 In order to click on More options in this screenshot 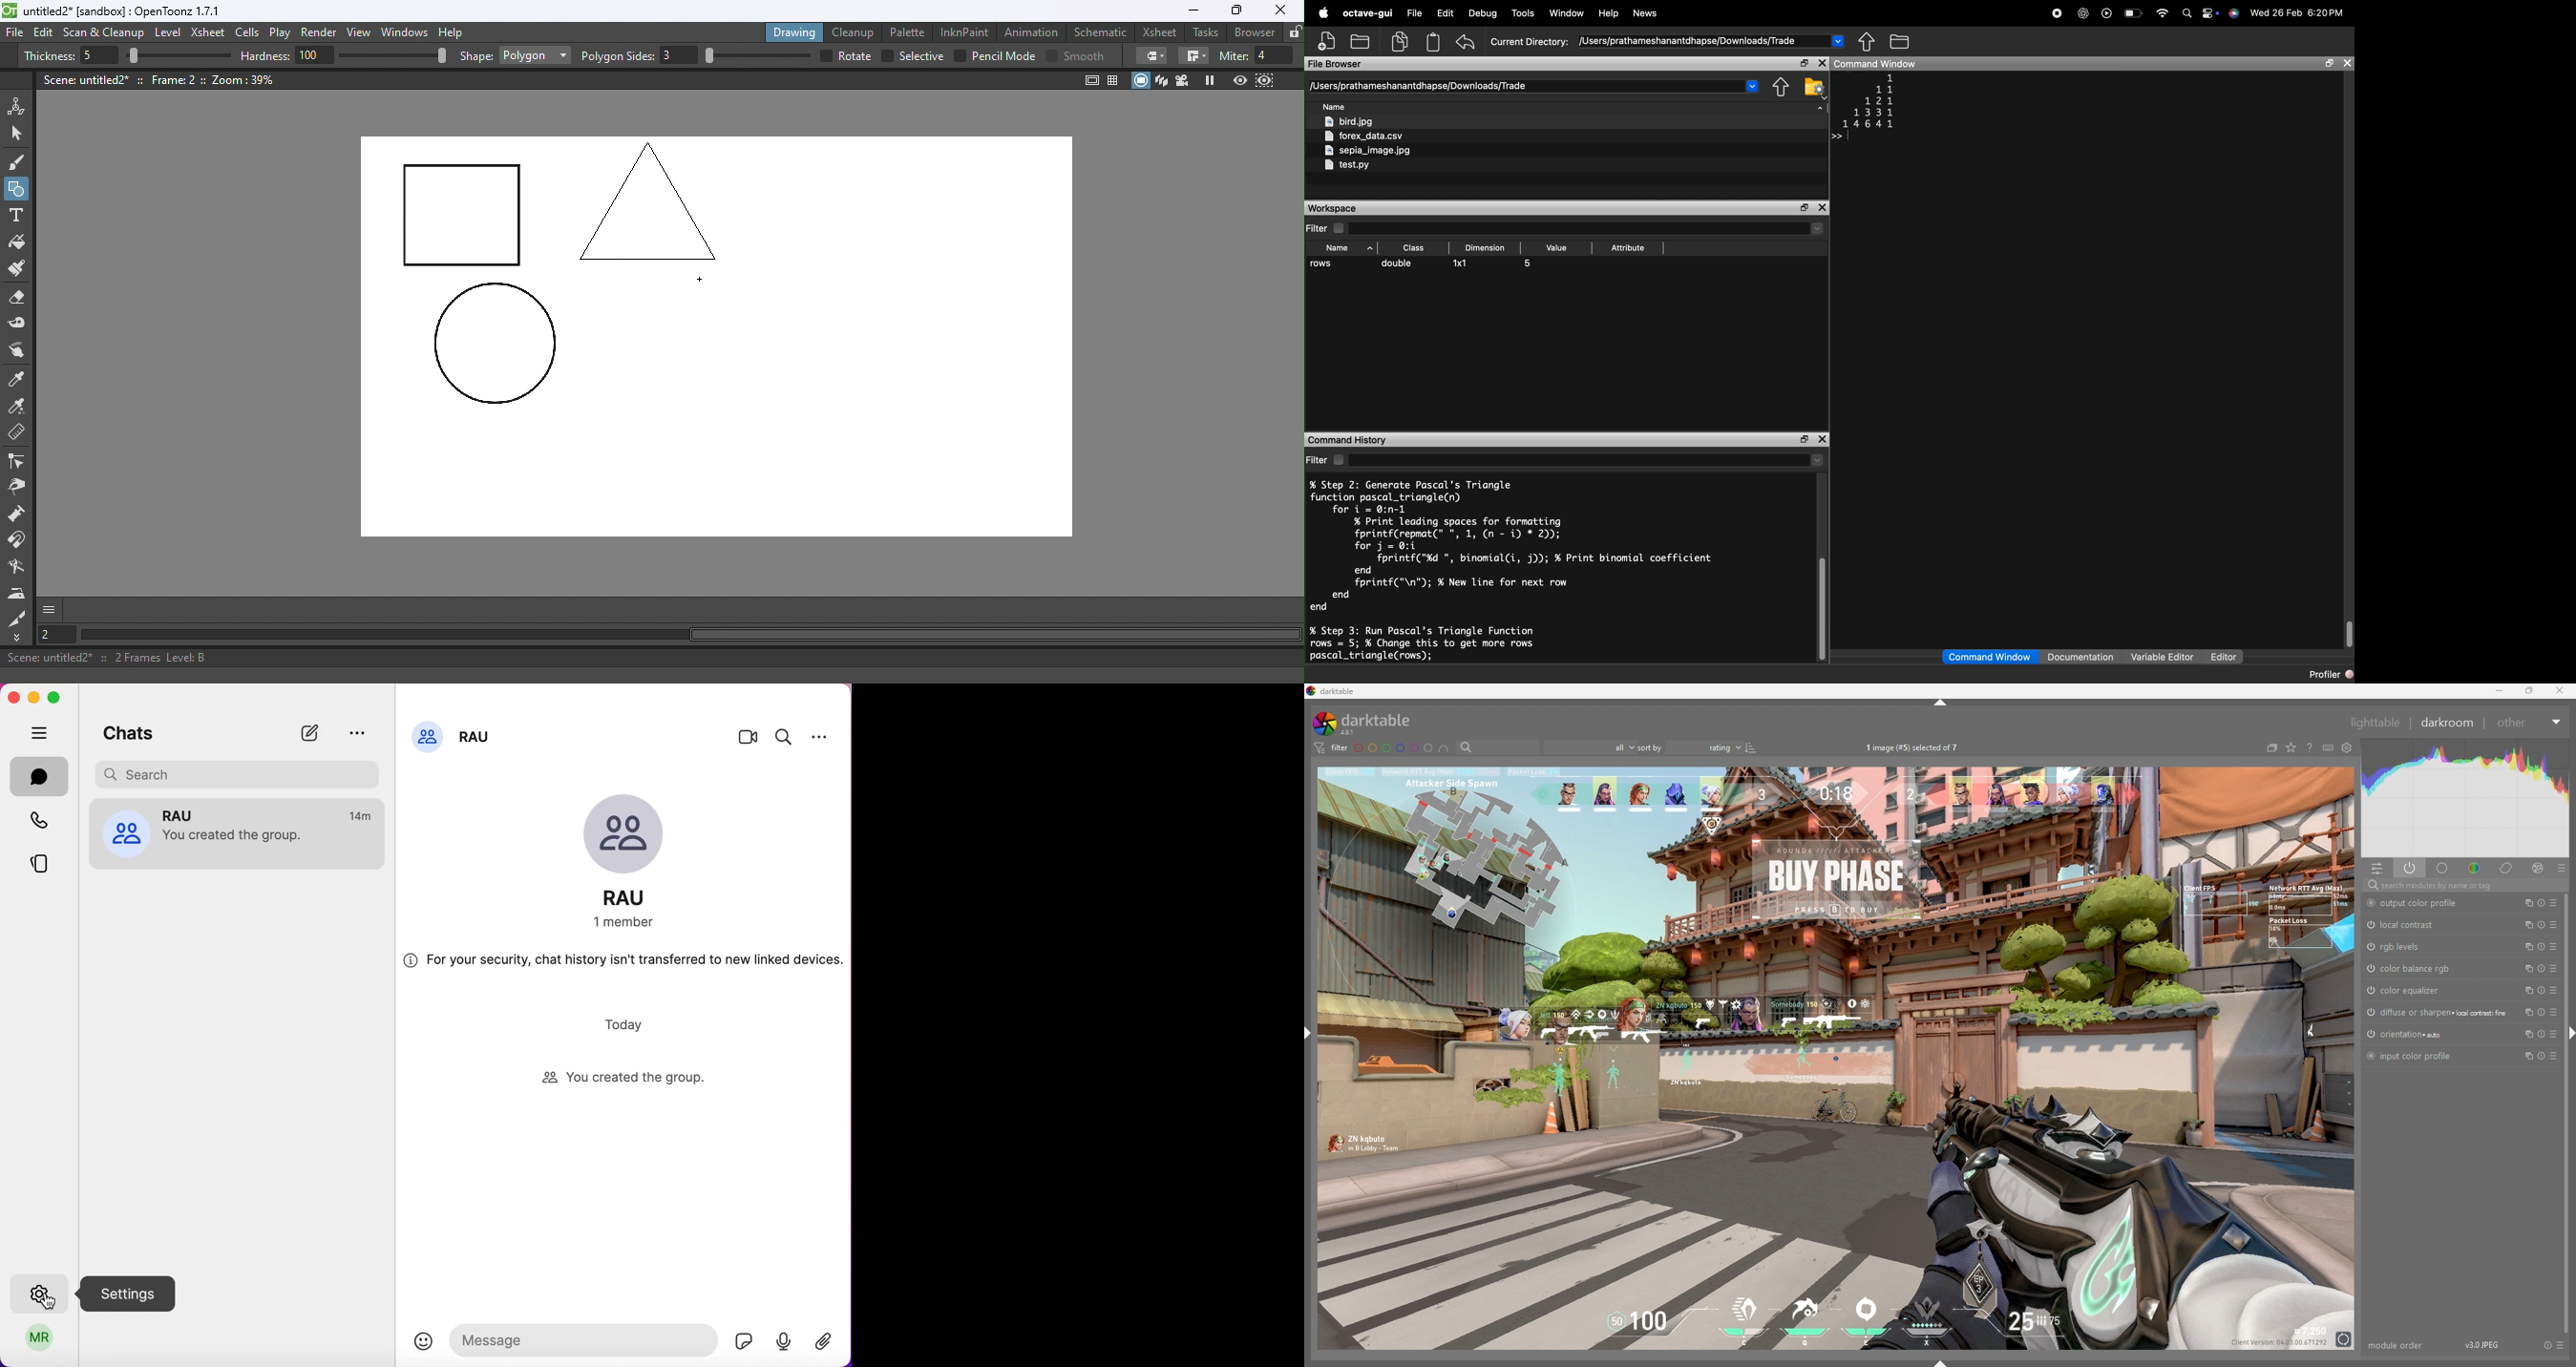, I will do `click(49, 609)`.